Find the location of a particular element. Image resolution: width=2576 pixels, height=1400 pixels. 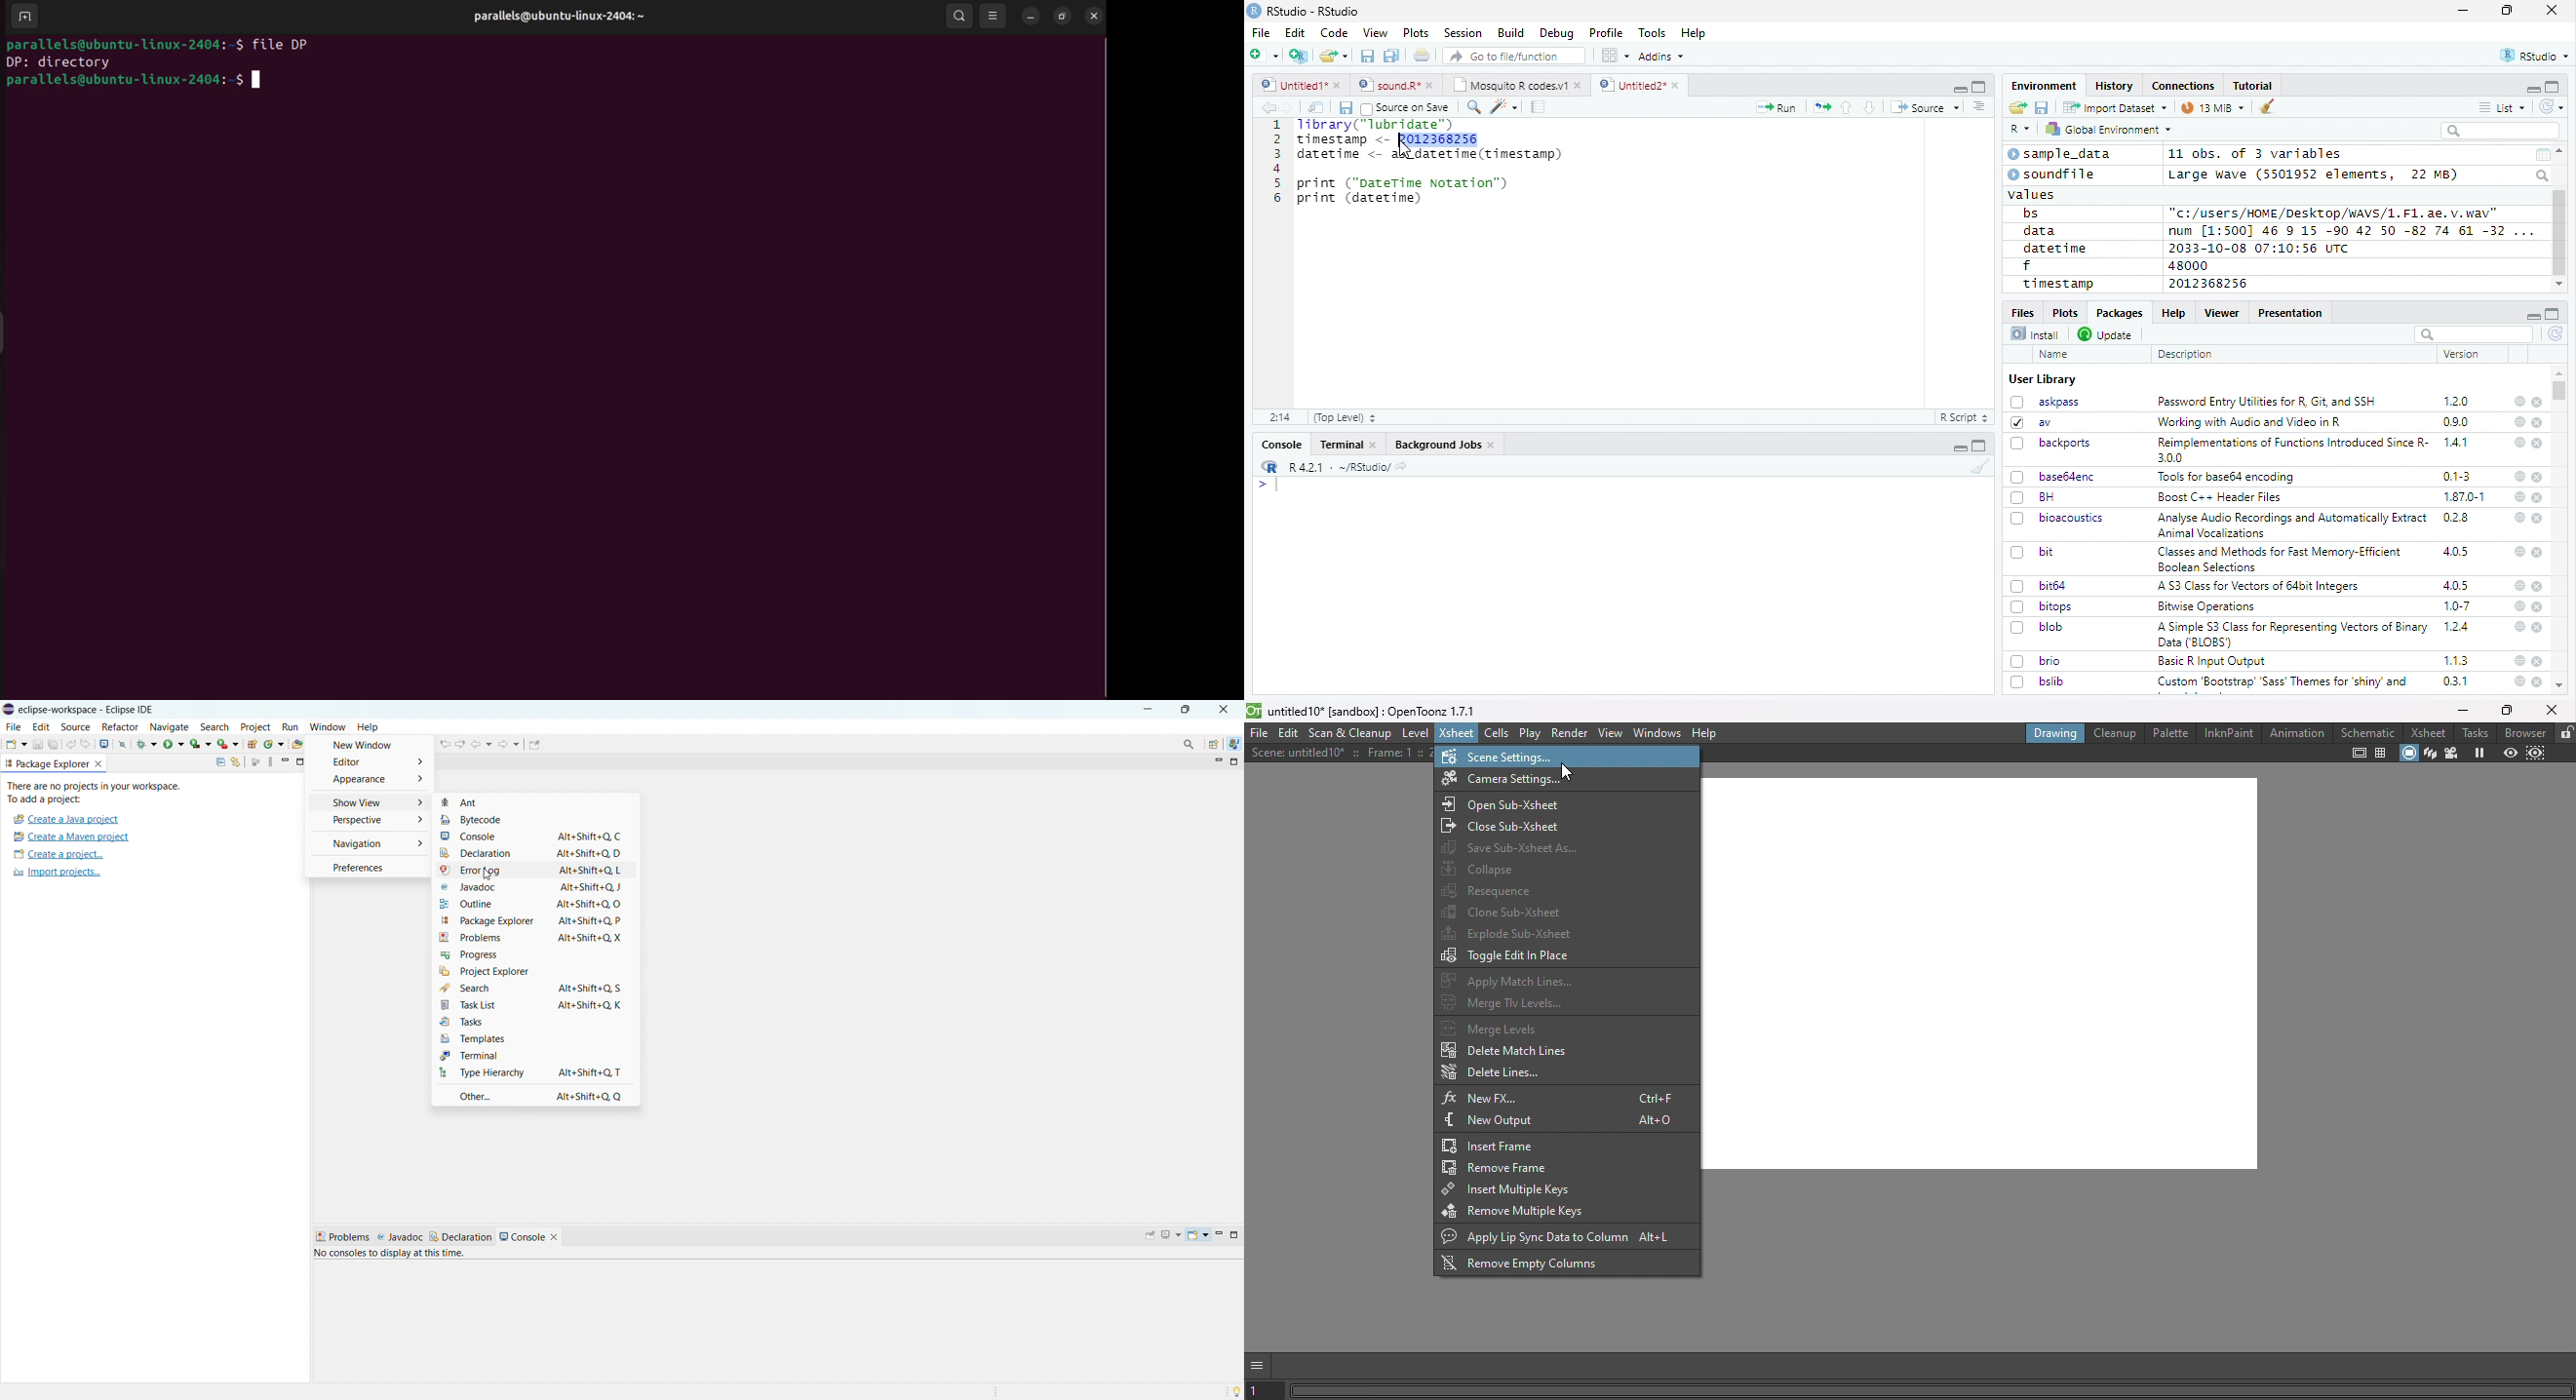

Addins is located at coordinates (1661, 57).